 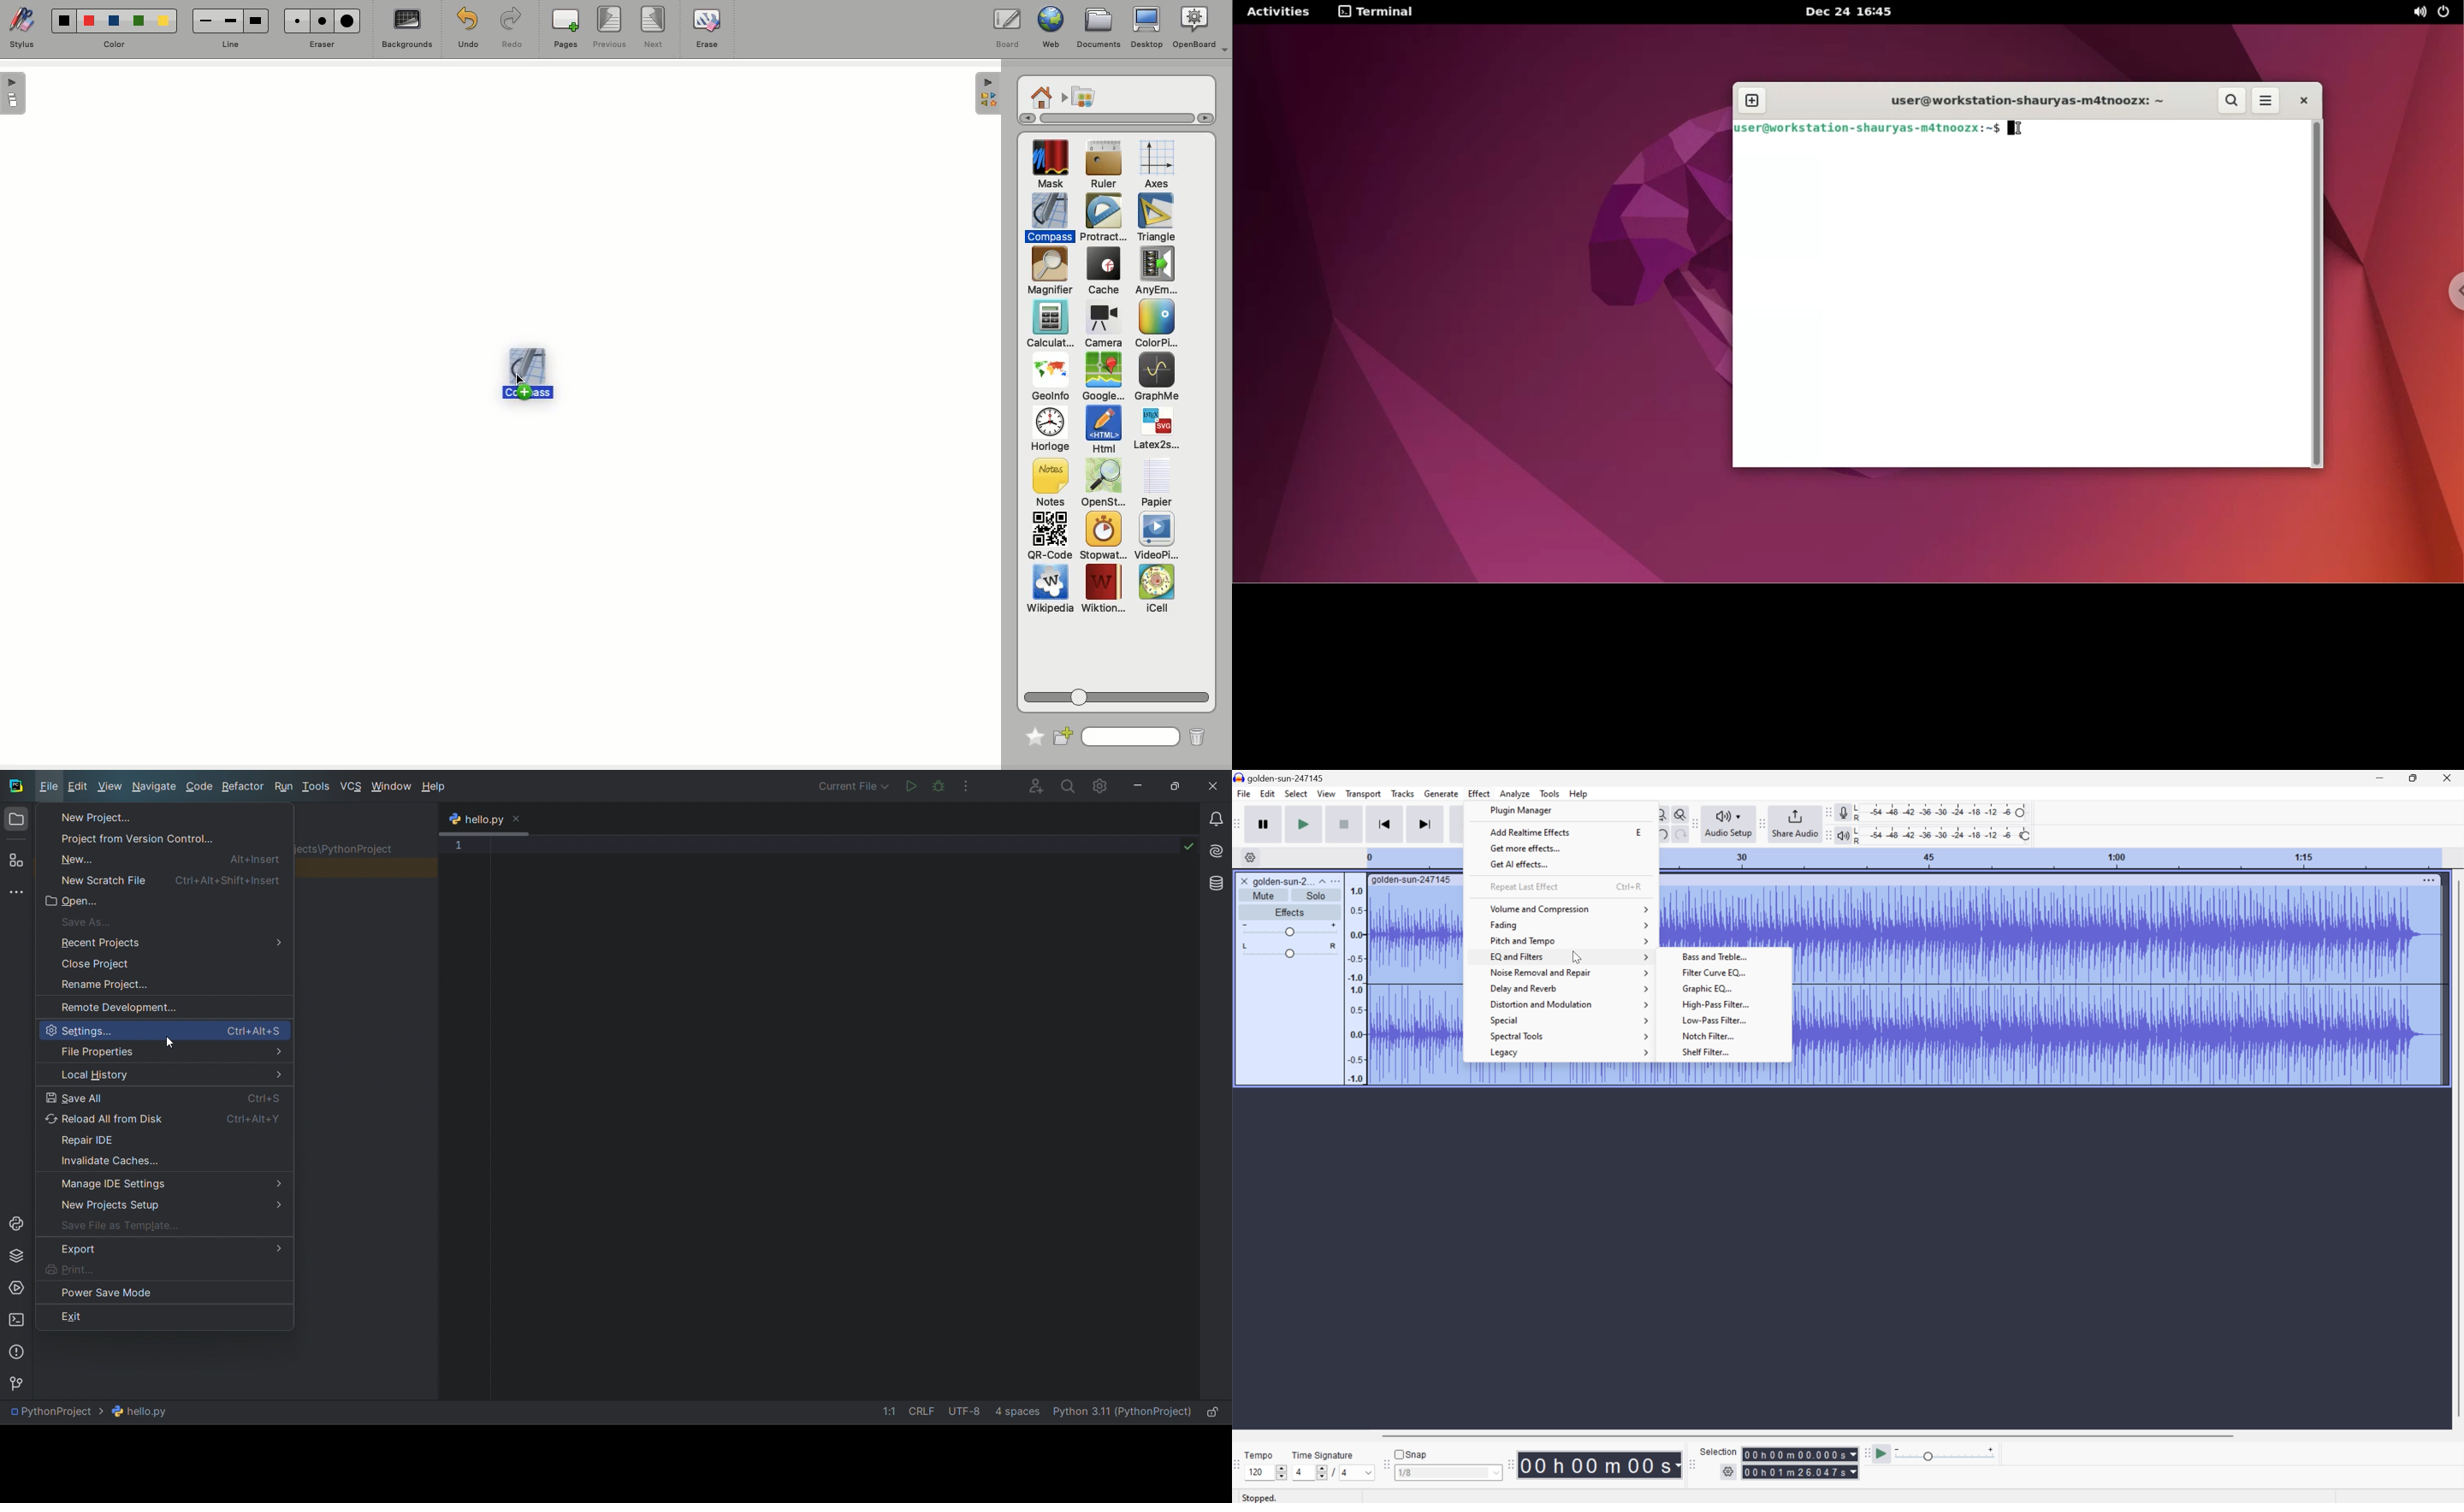 What do you see at coordinates (1694, 824) in the screenshot?
I see `Audacity audio setup toolbar` at bounding box center [1694, 824].